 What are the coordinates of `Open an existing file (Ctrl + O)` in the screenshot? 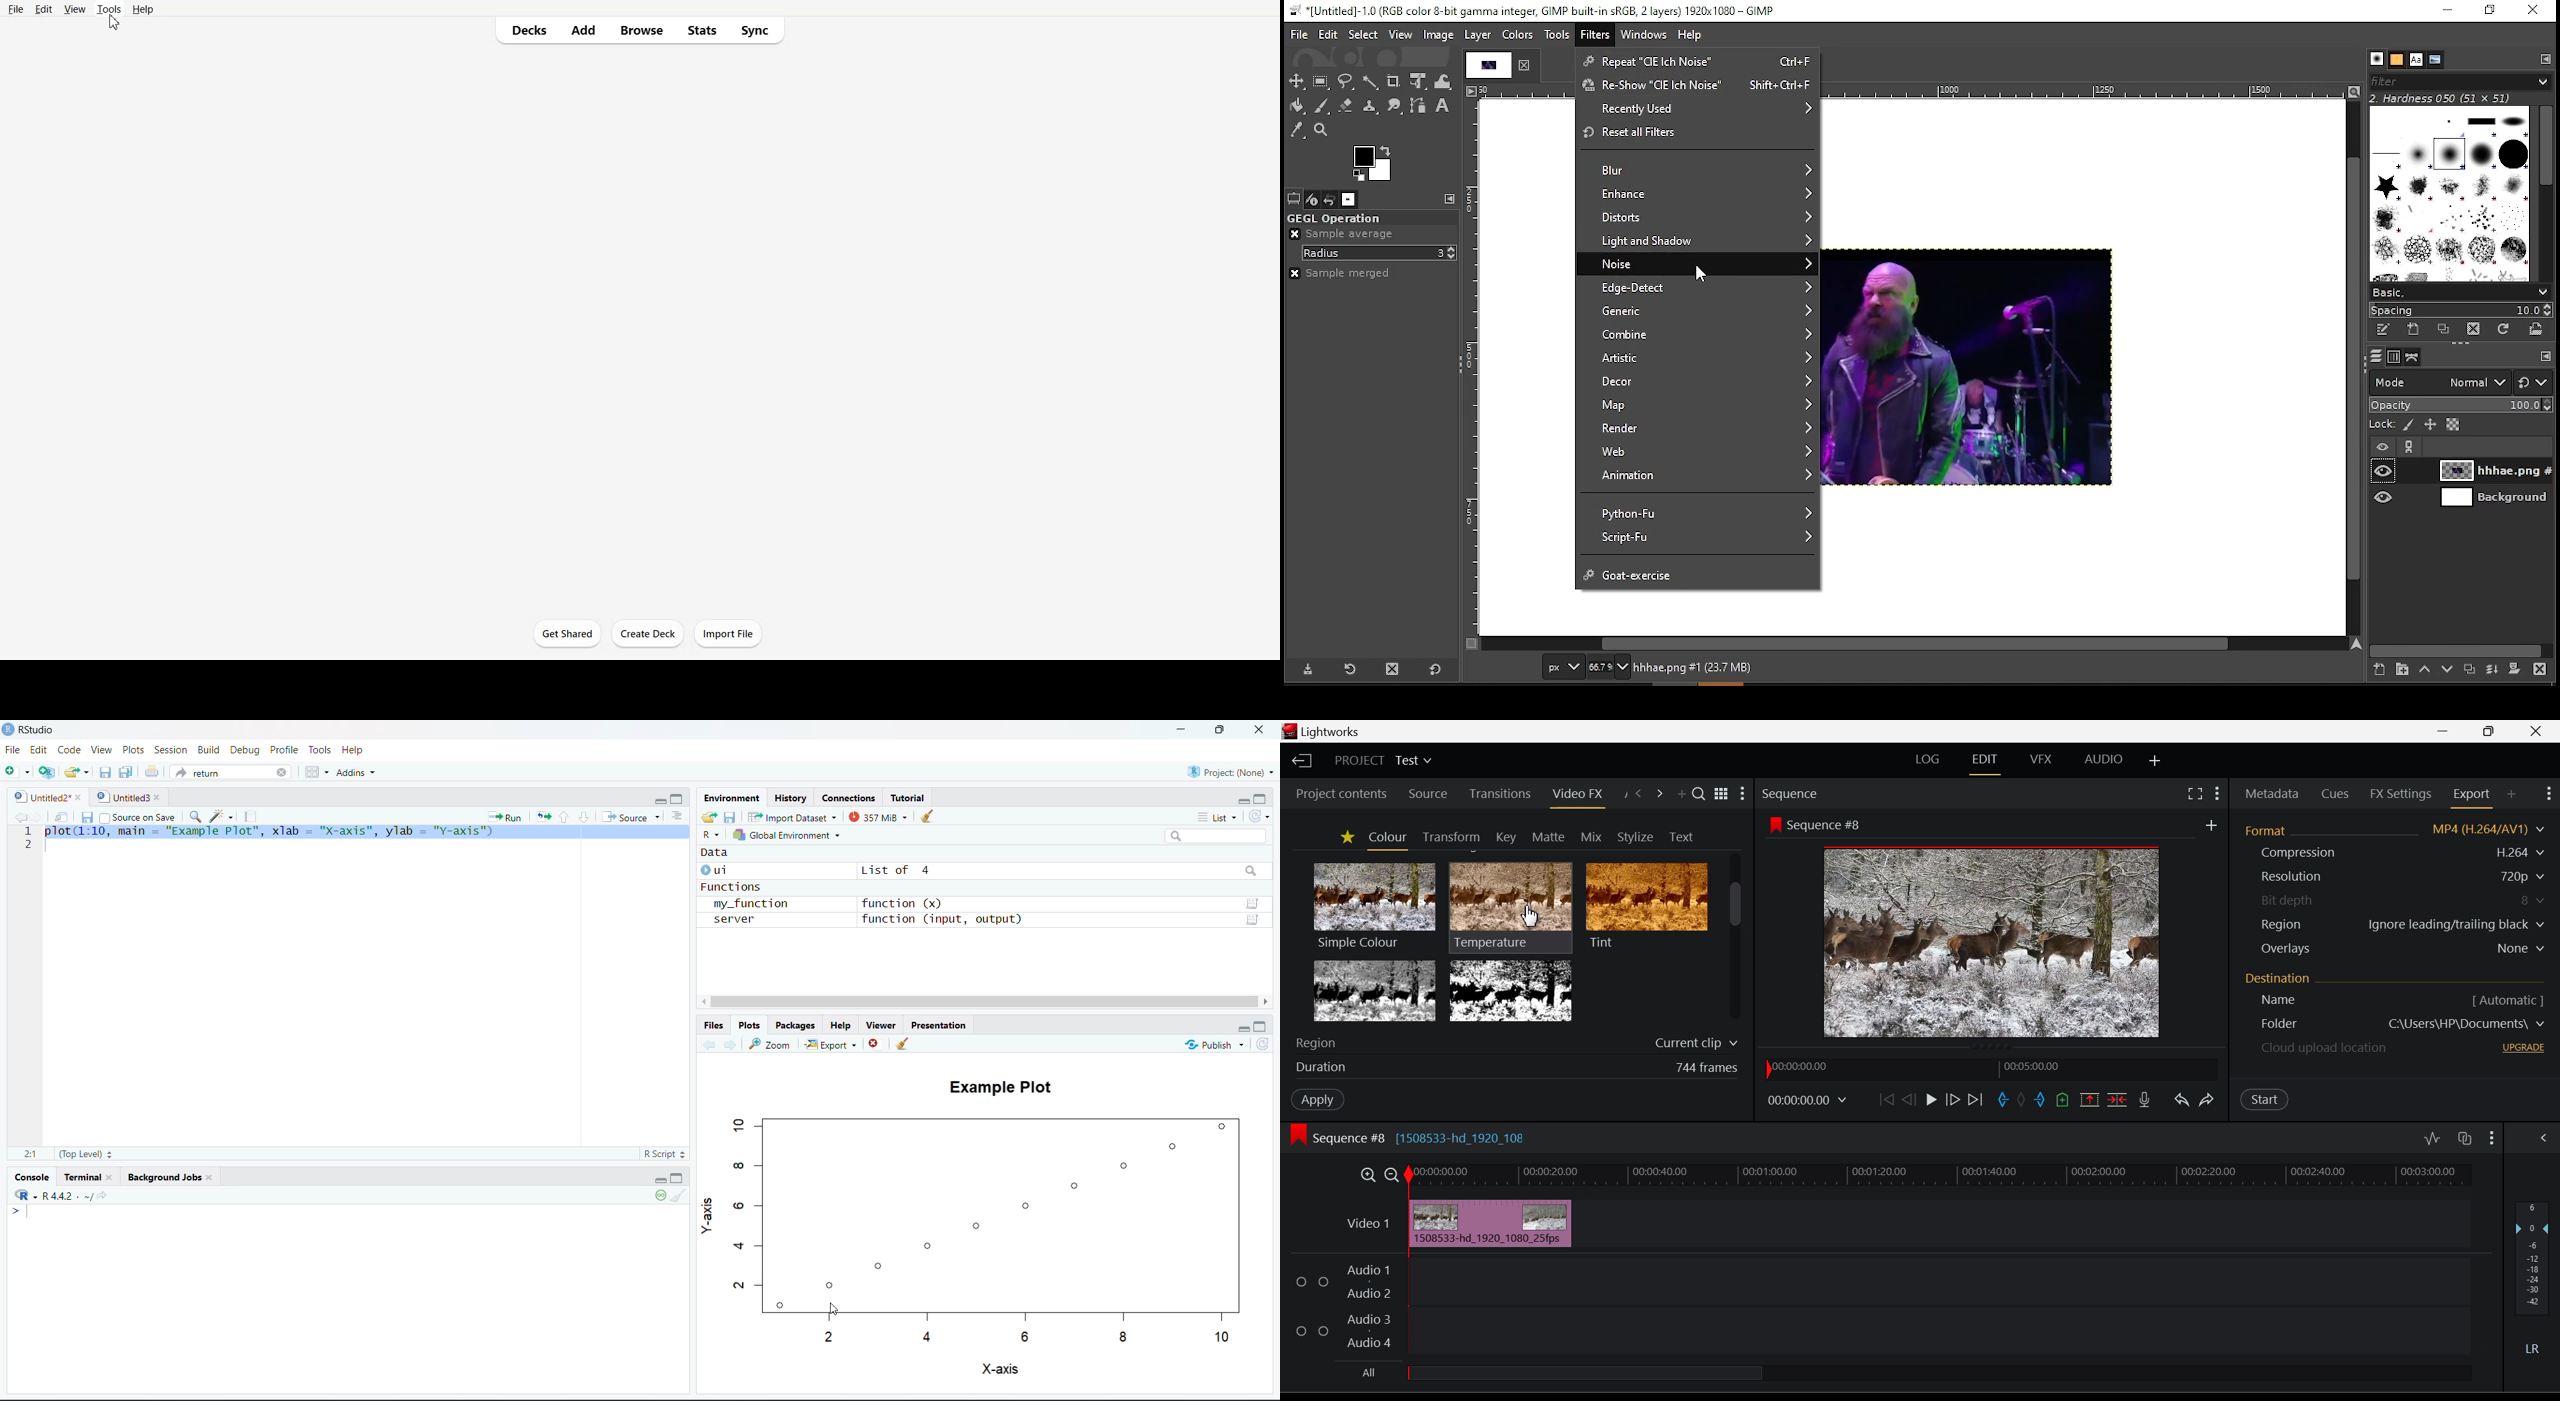 It's located at (75, 773).